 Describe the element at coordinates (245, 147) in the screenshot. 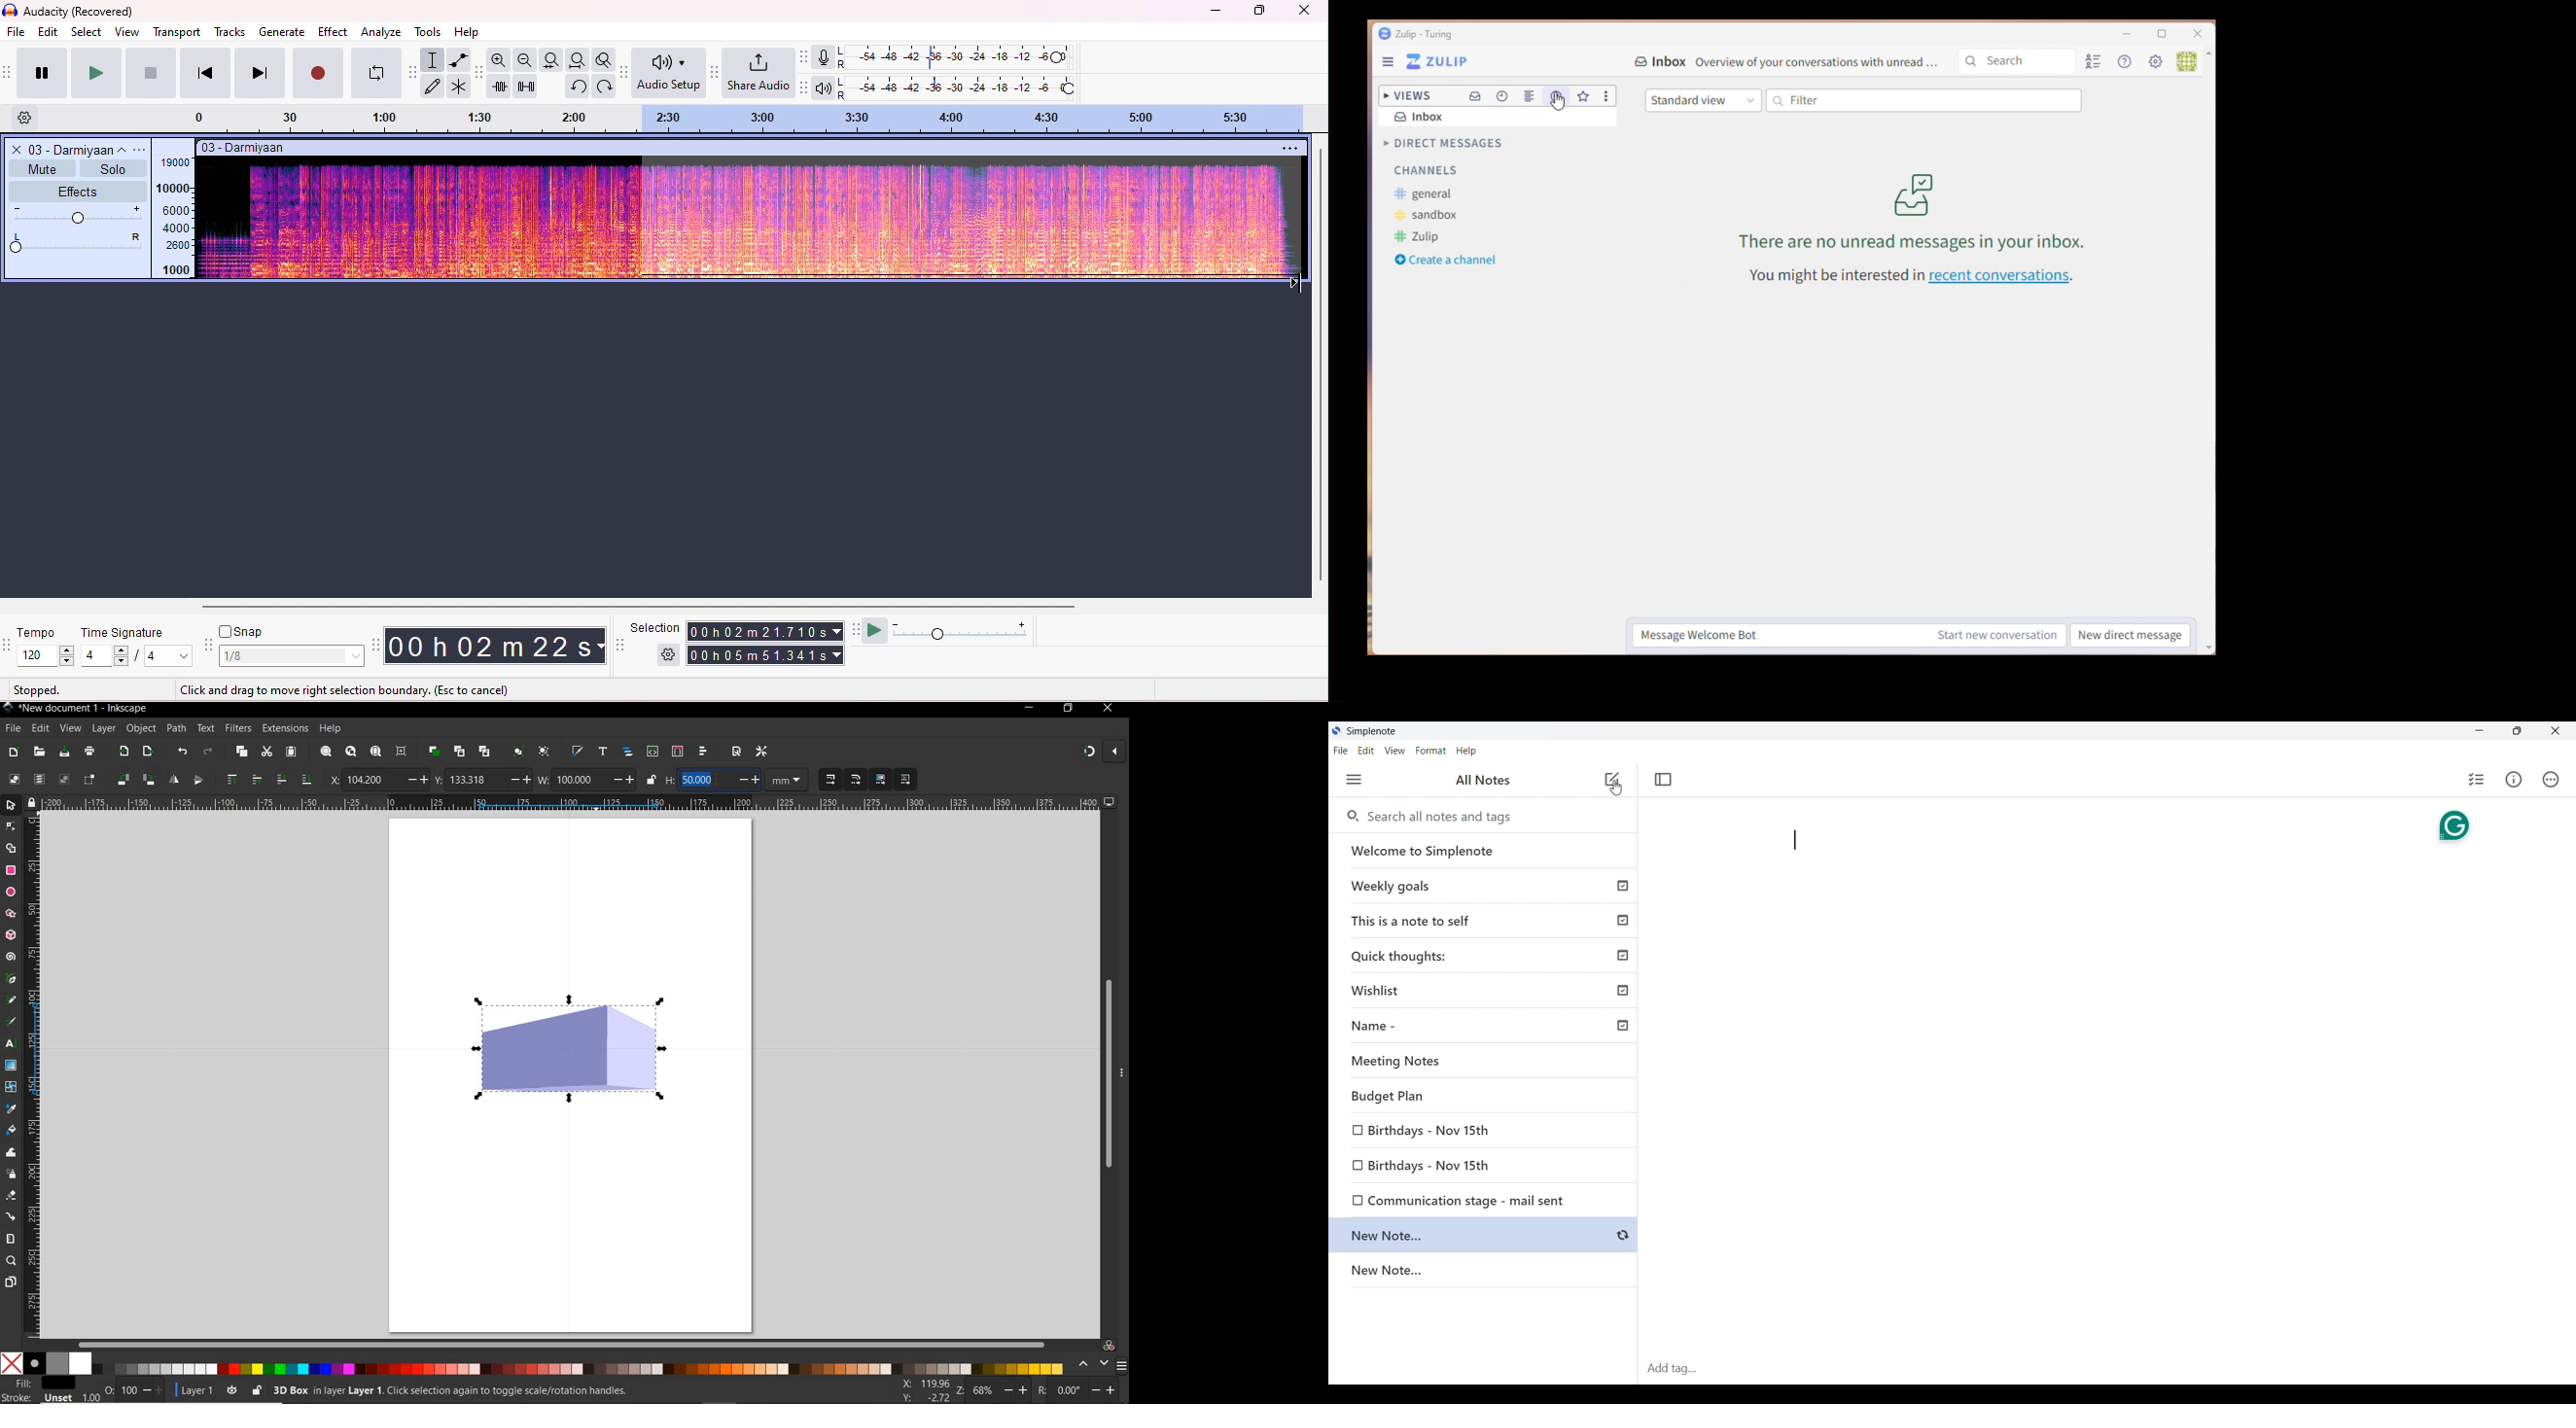

I see `track title` at that location.